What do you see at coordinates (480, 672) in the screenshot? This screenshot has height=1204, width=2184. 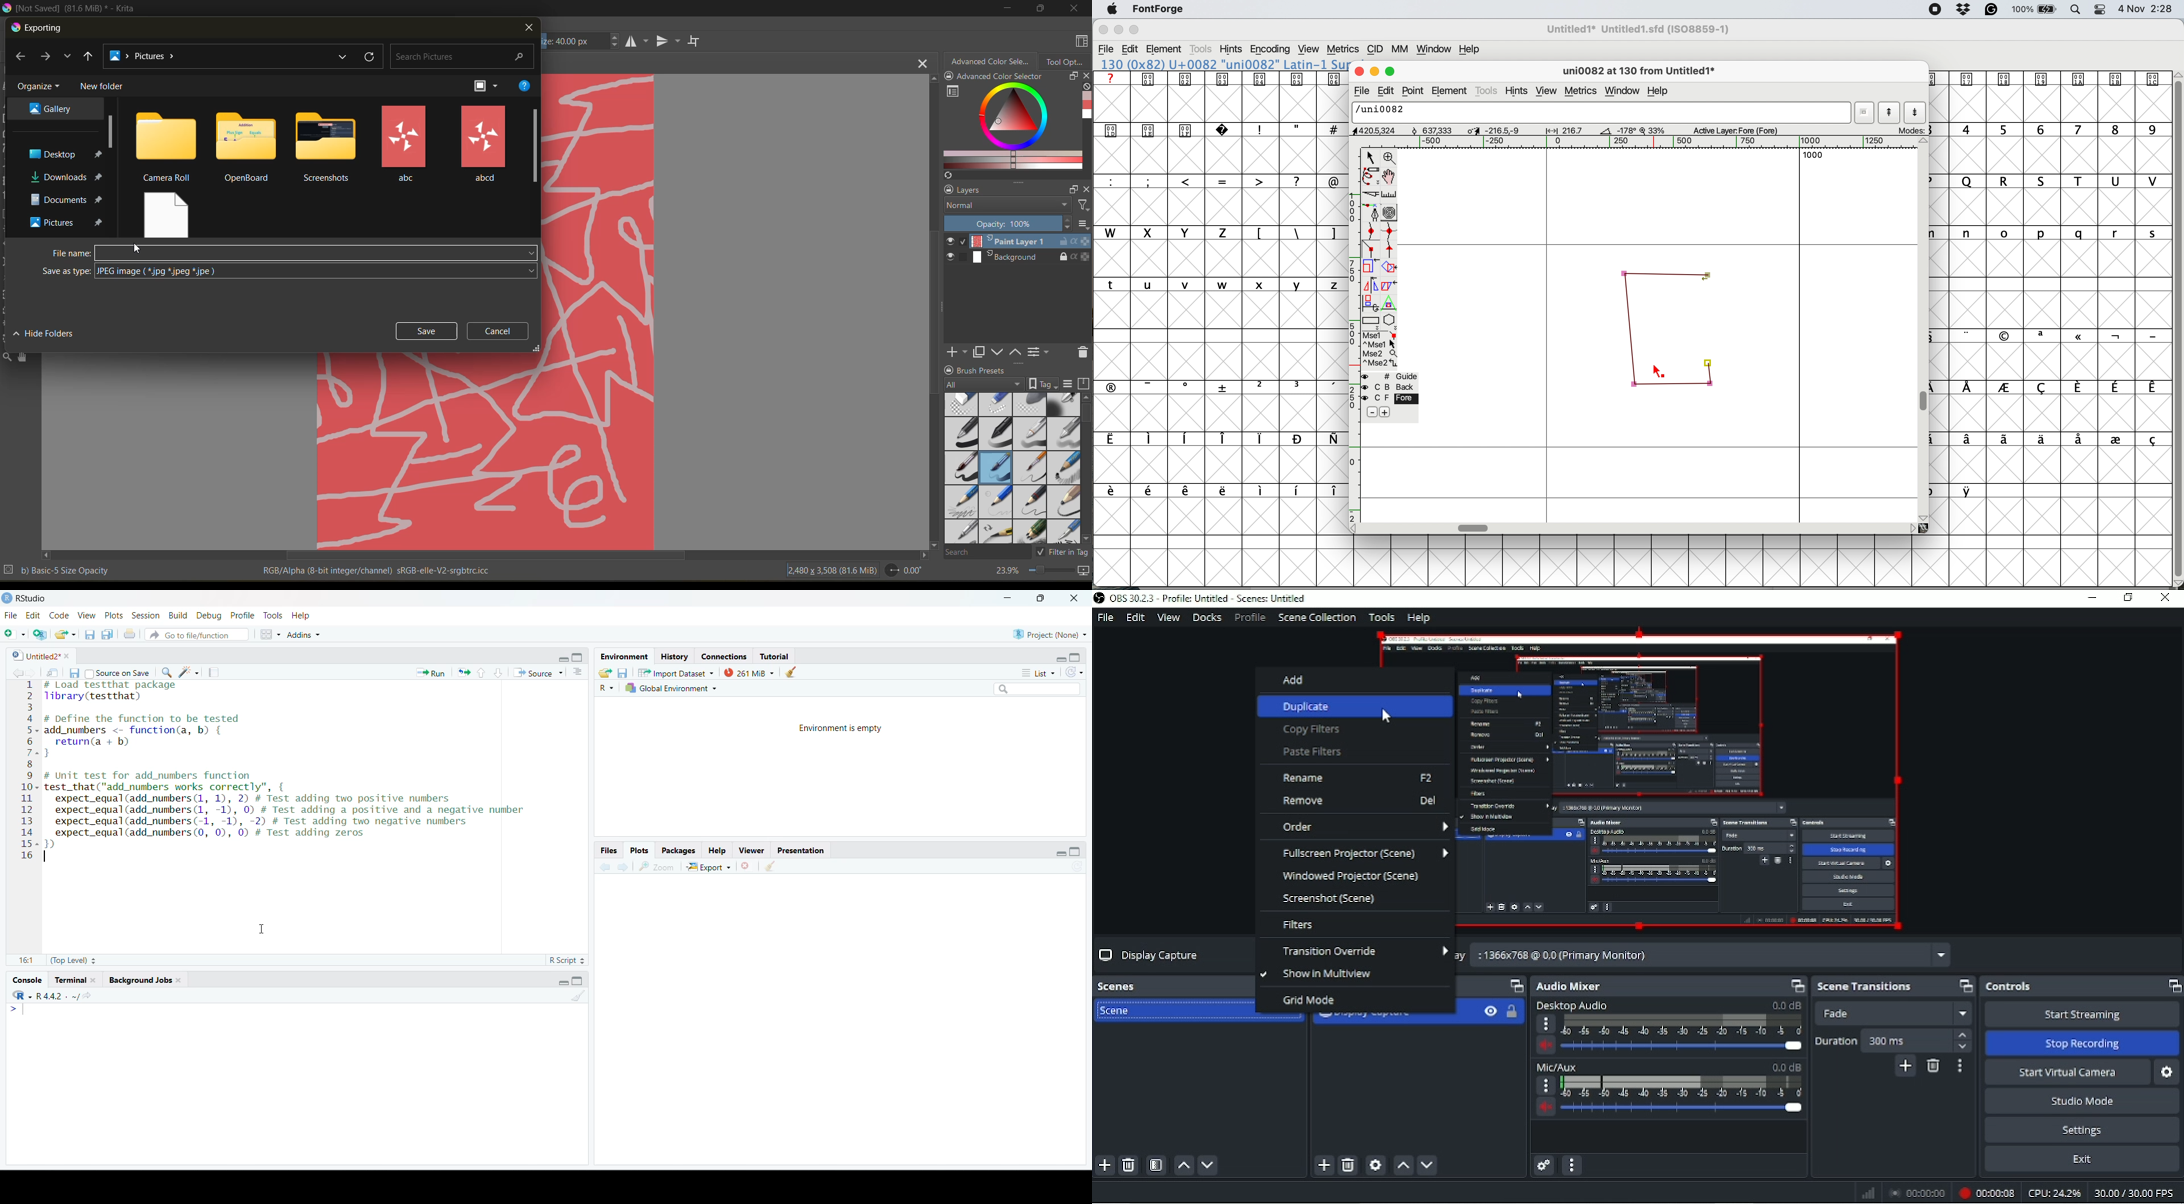 I see `Go to previous section` at bounding box center [480, 672].